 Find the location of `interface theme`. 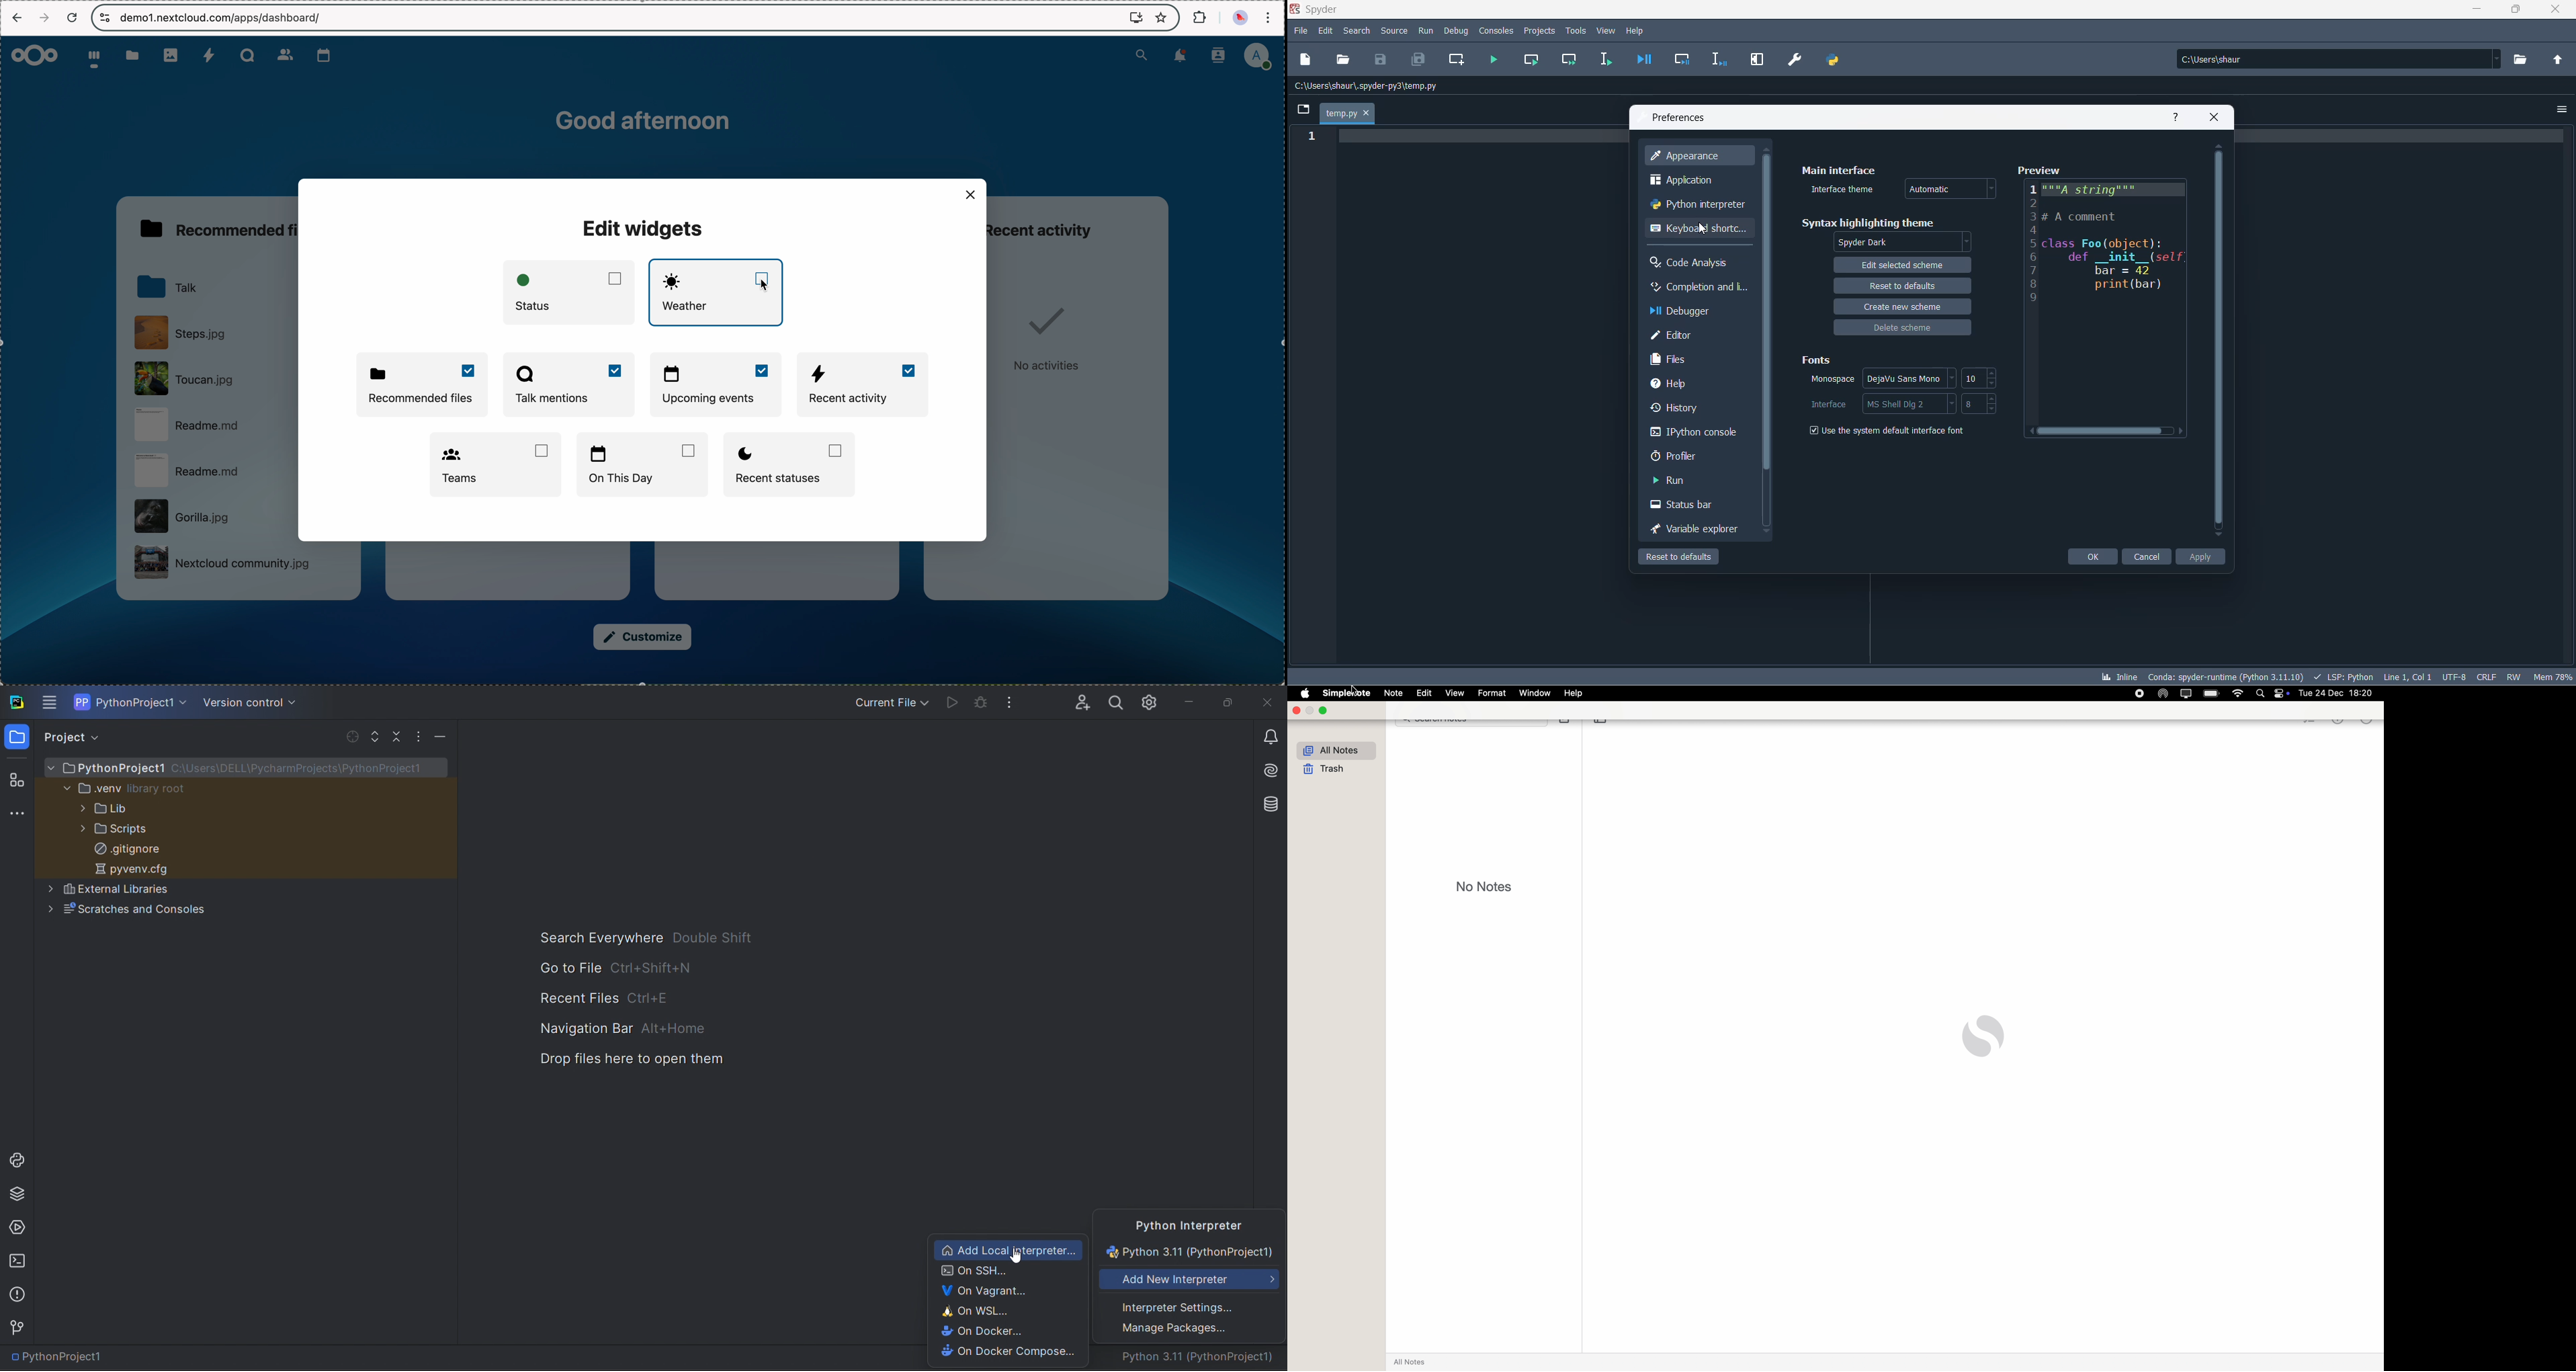

interface theme is located at coordinates (1845, 190).